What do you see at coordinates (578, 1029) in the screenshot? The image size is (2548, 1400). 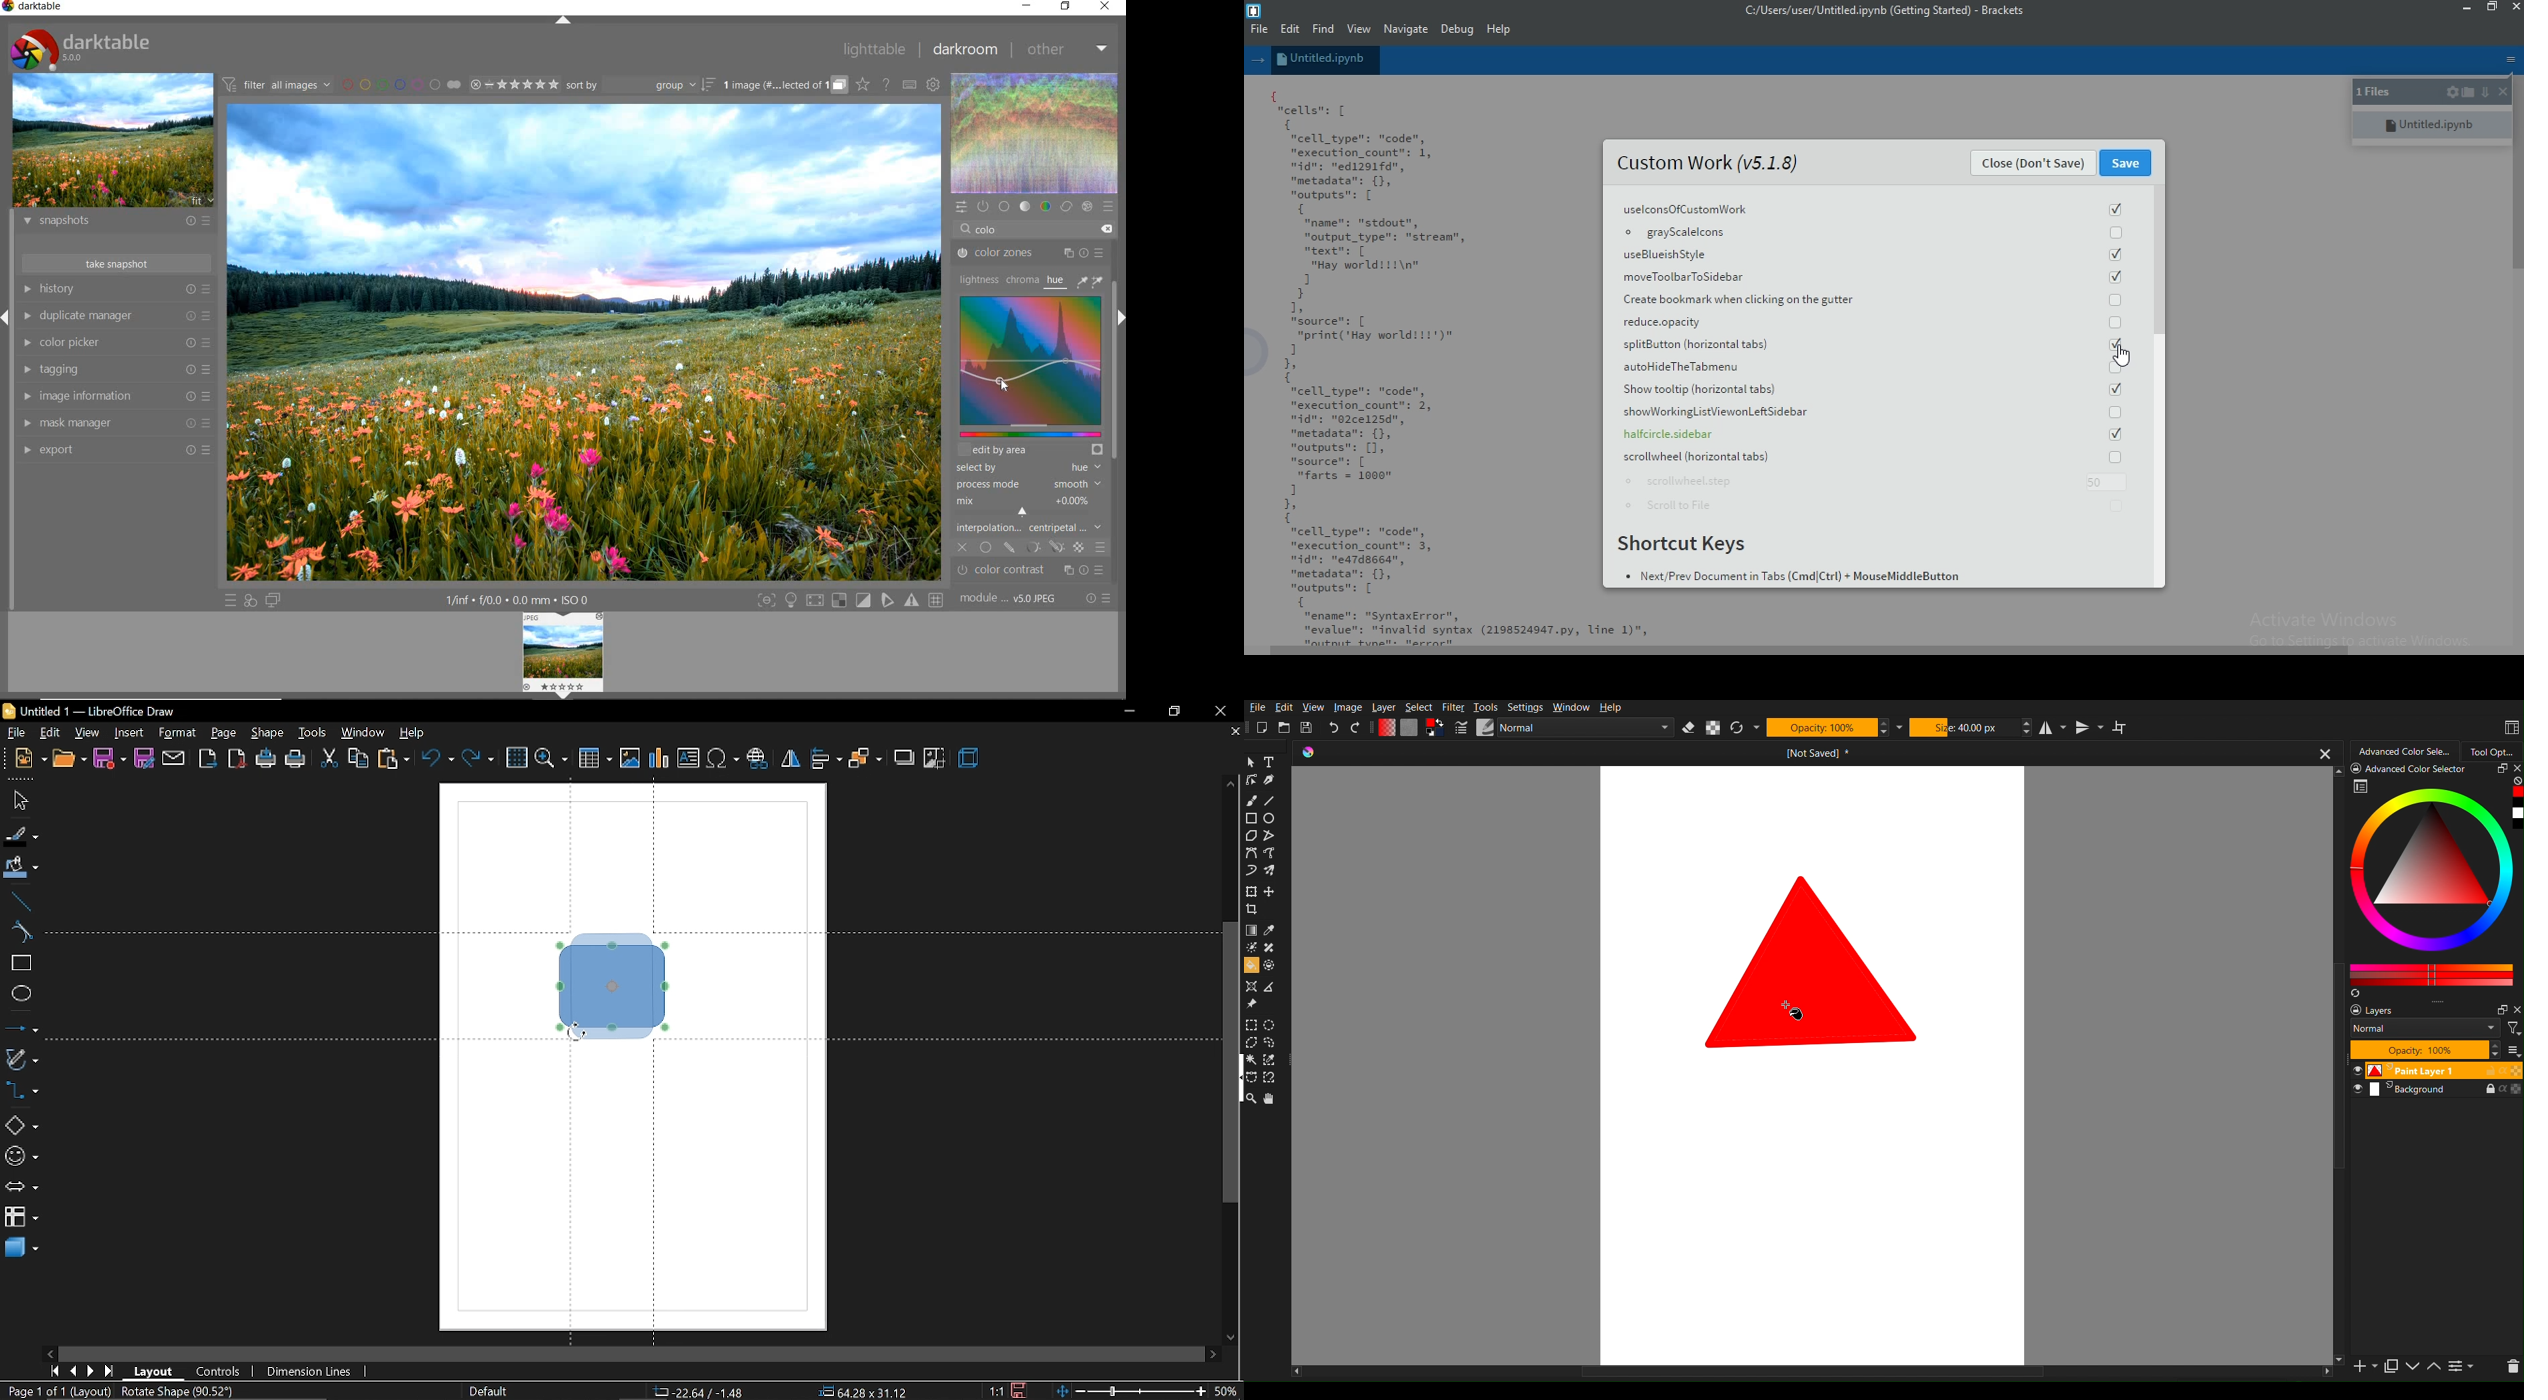 I see `Cursor` at bounding box center [578, 1029].